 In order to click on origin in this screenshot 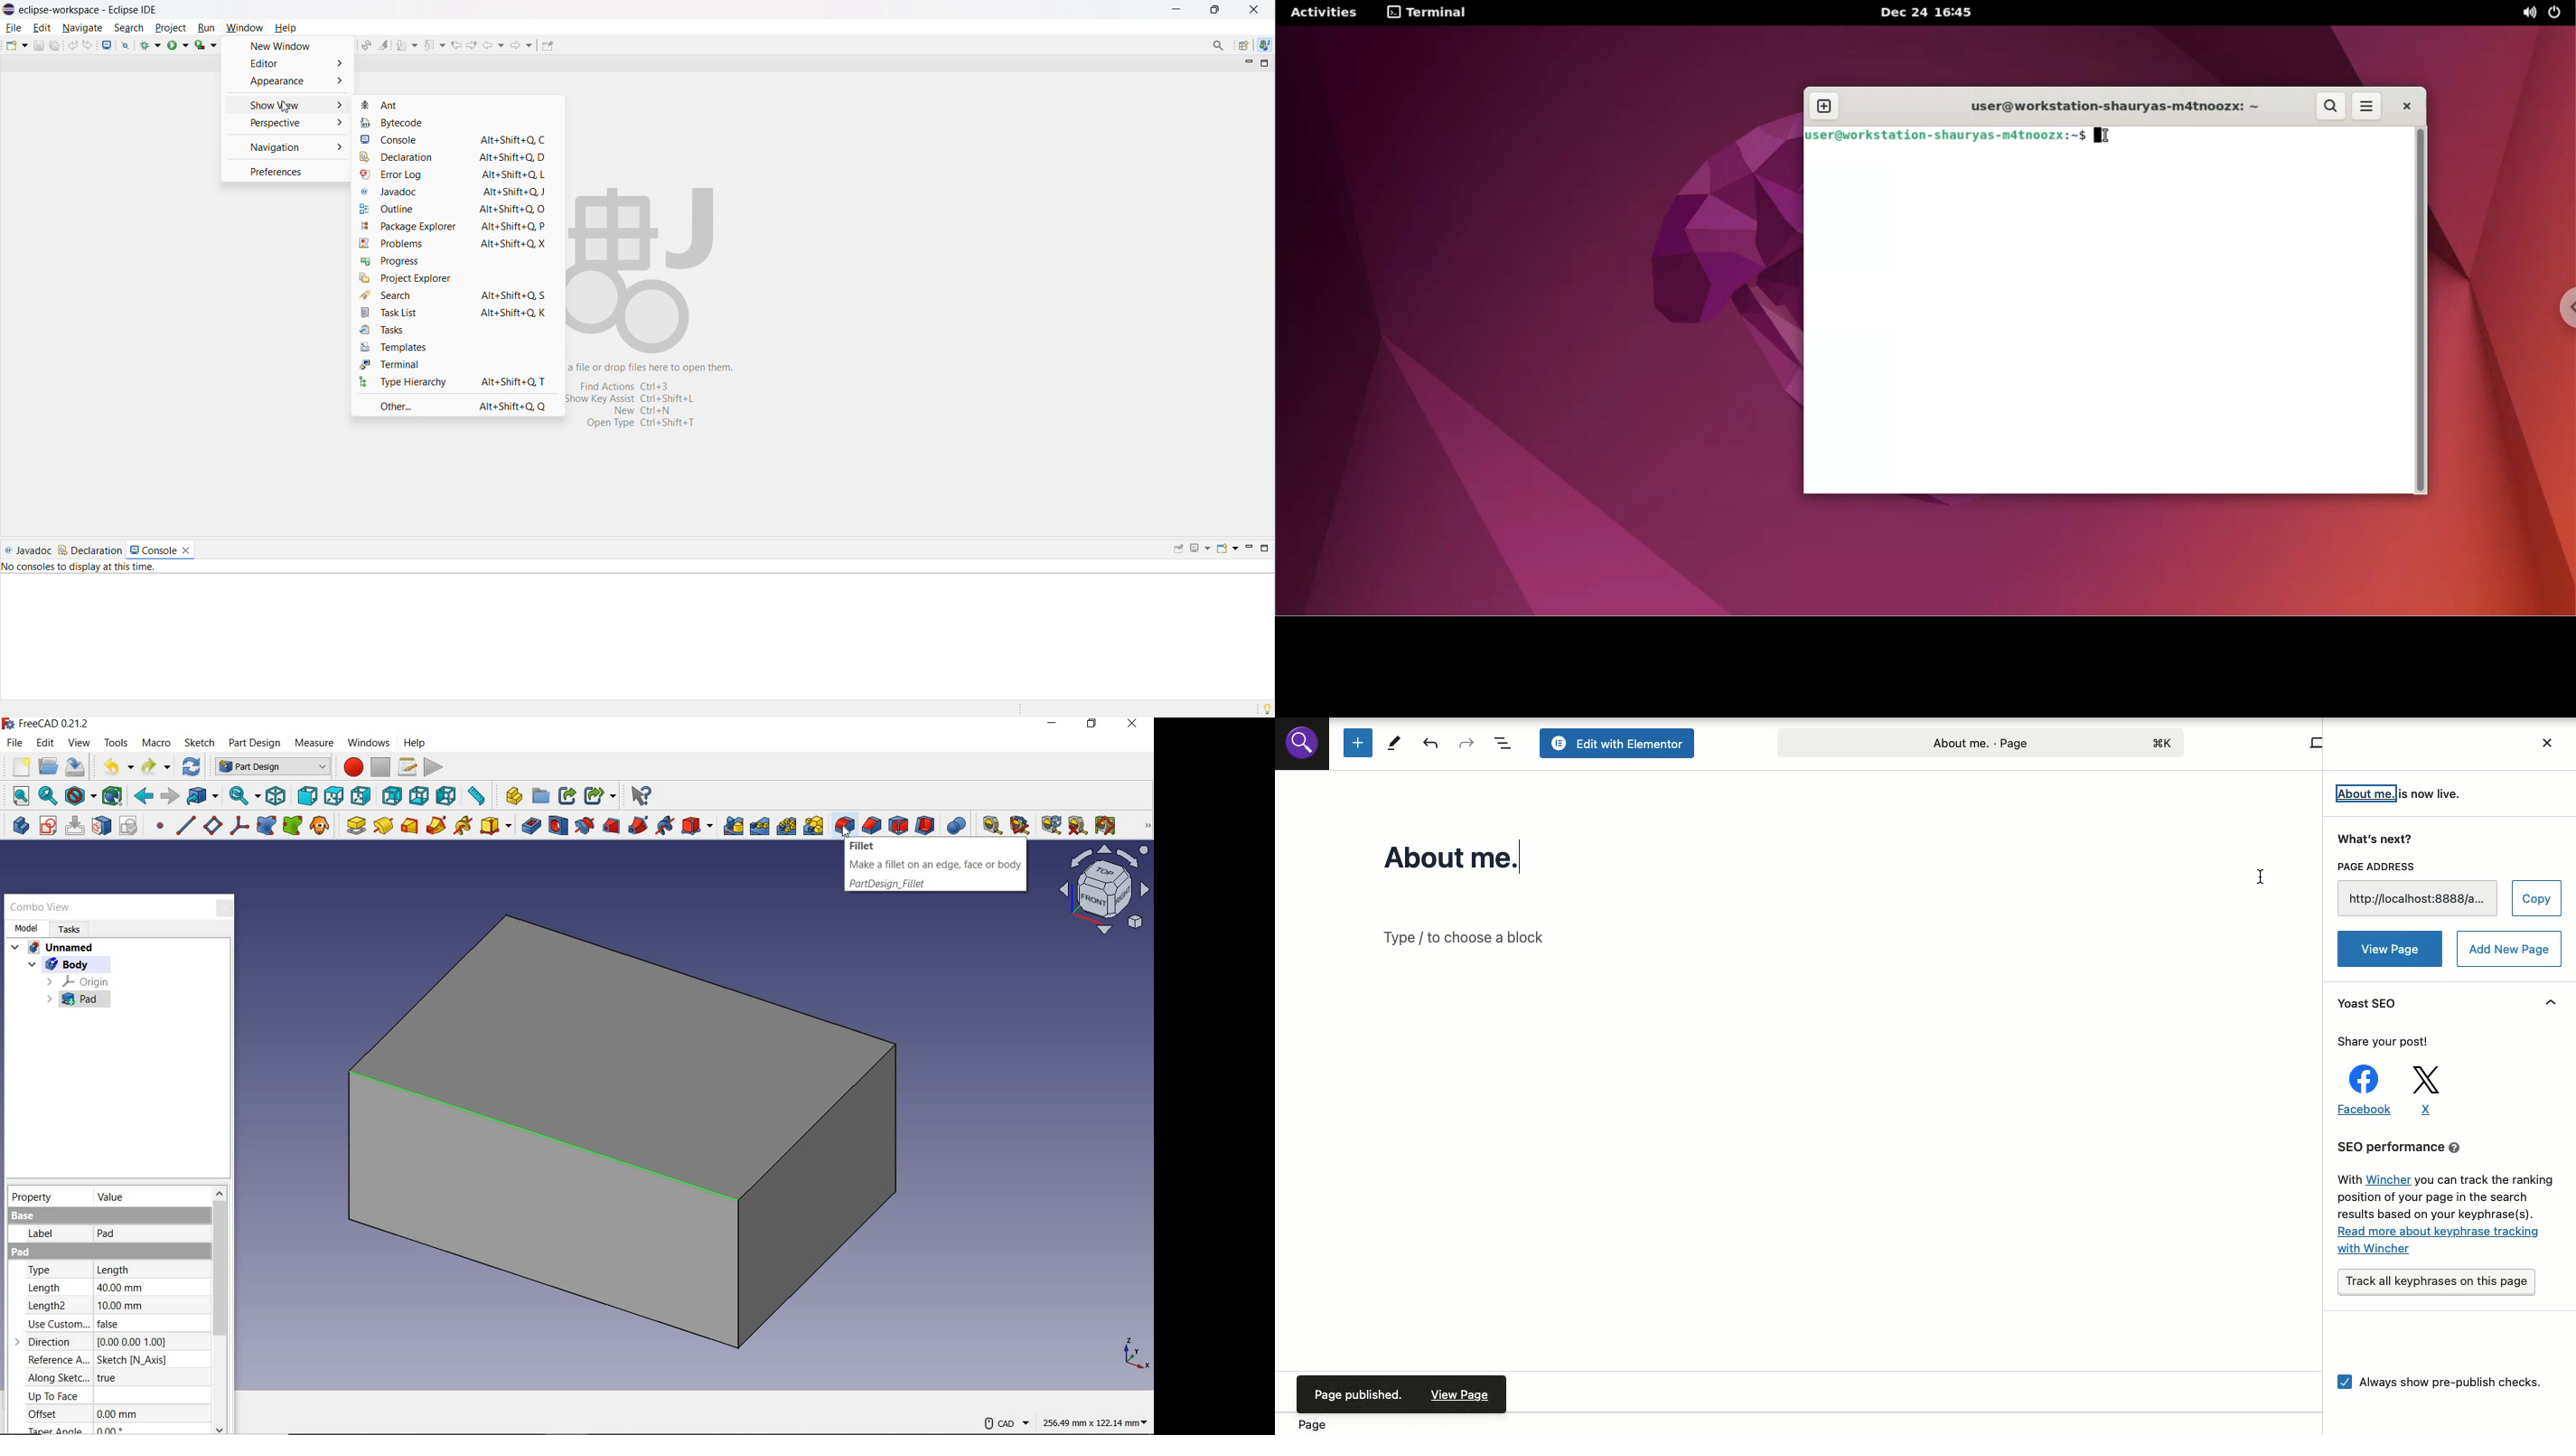, I will do `click(77, 981)`.